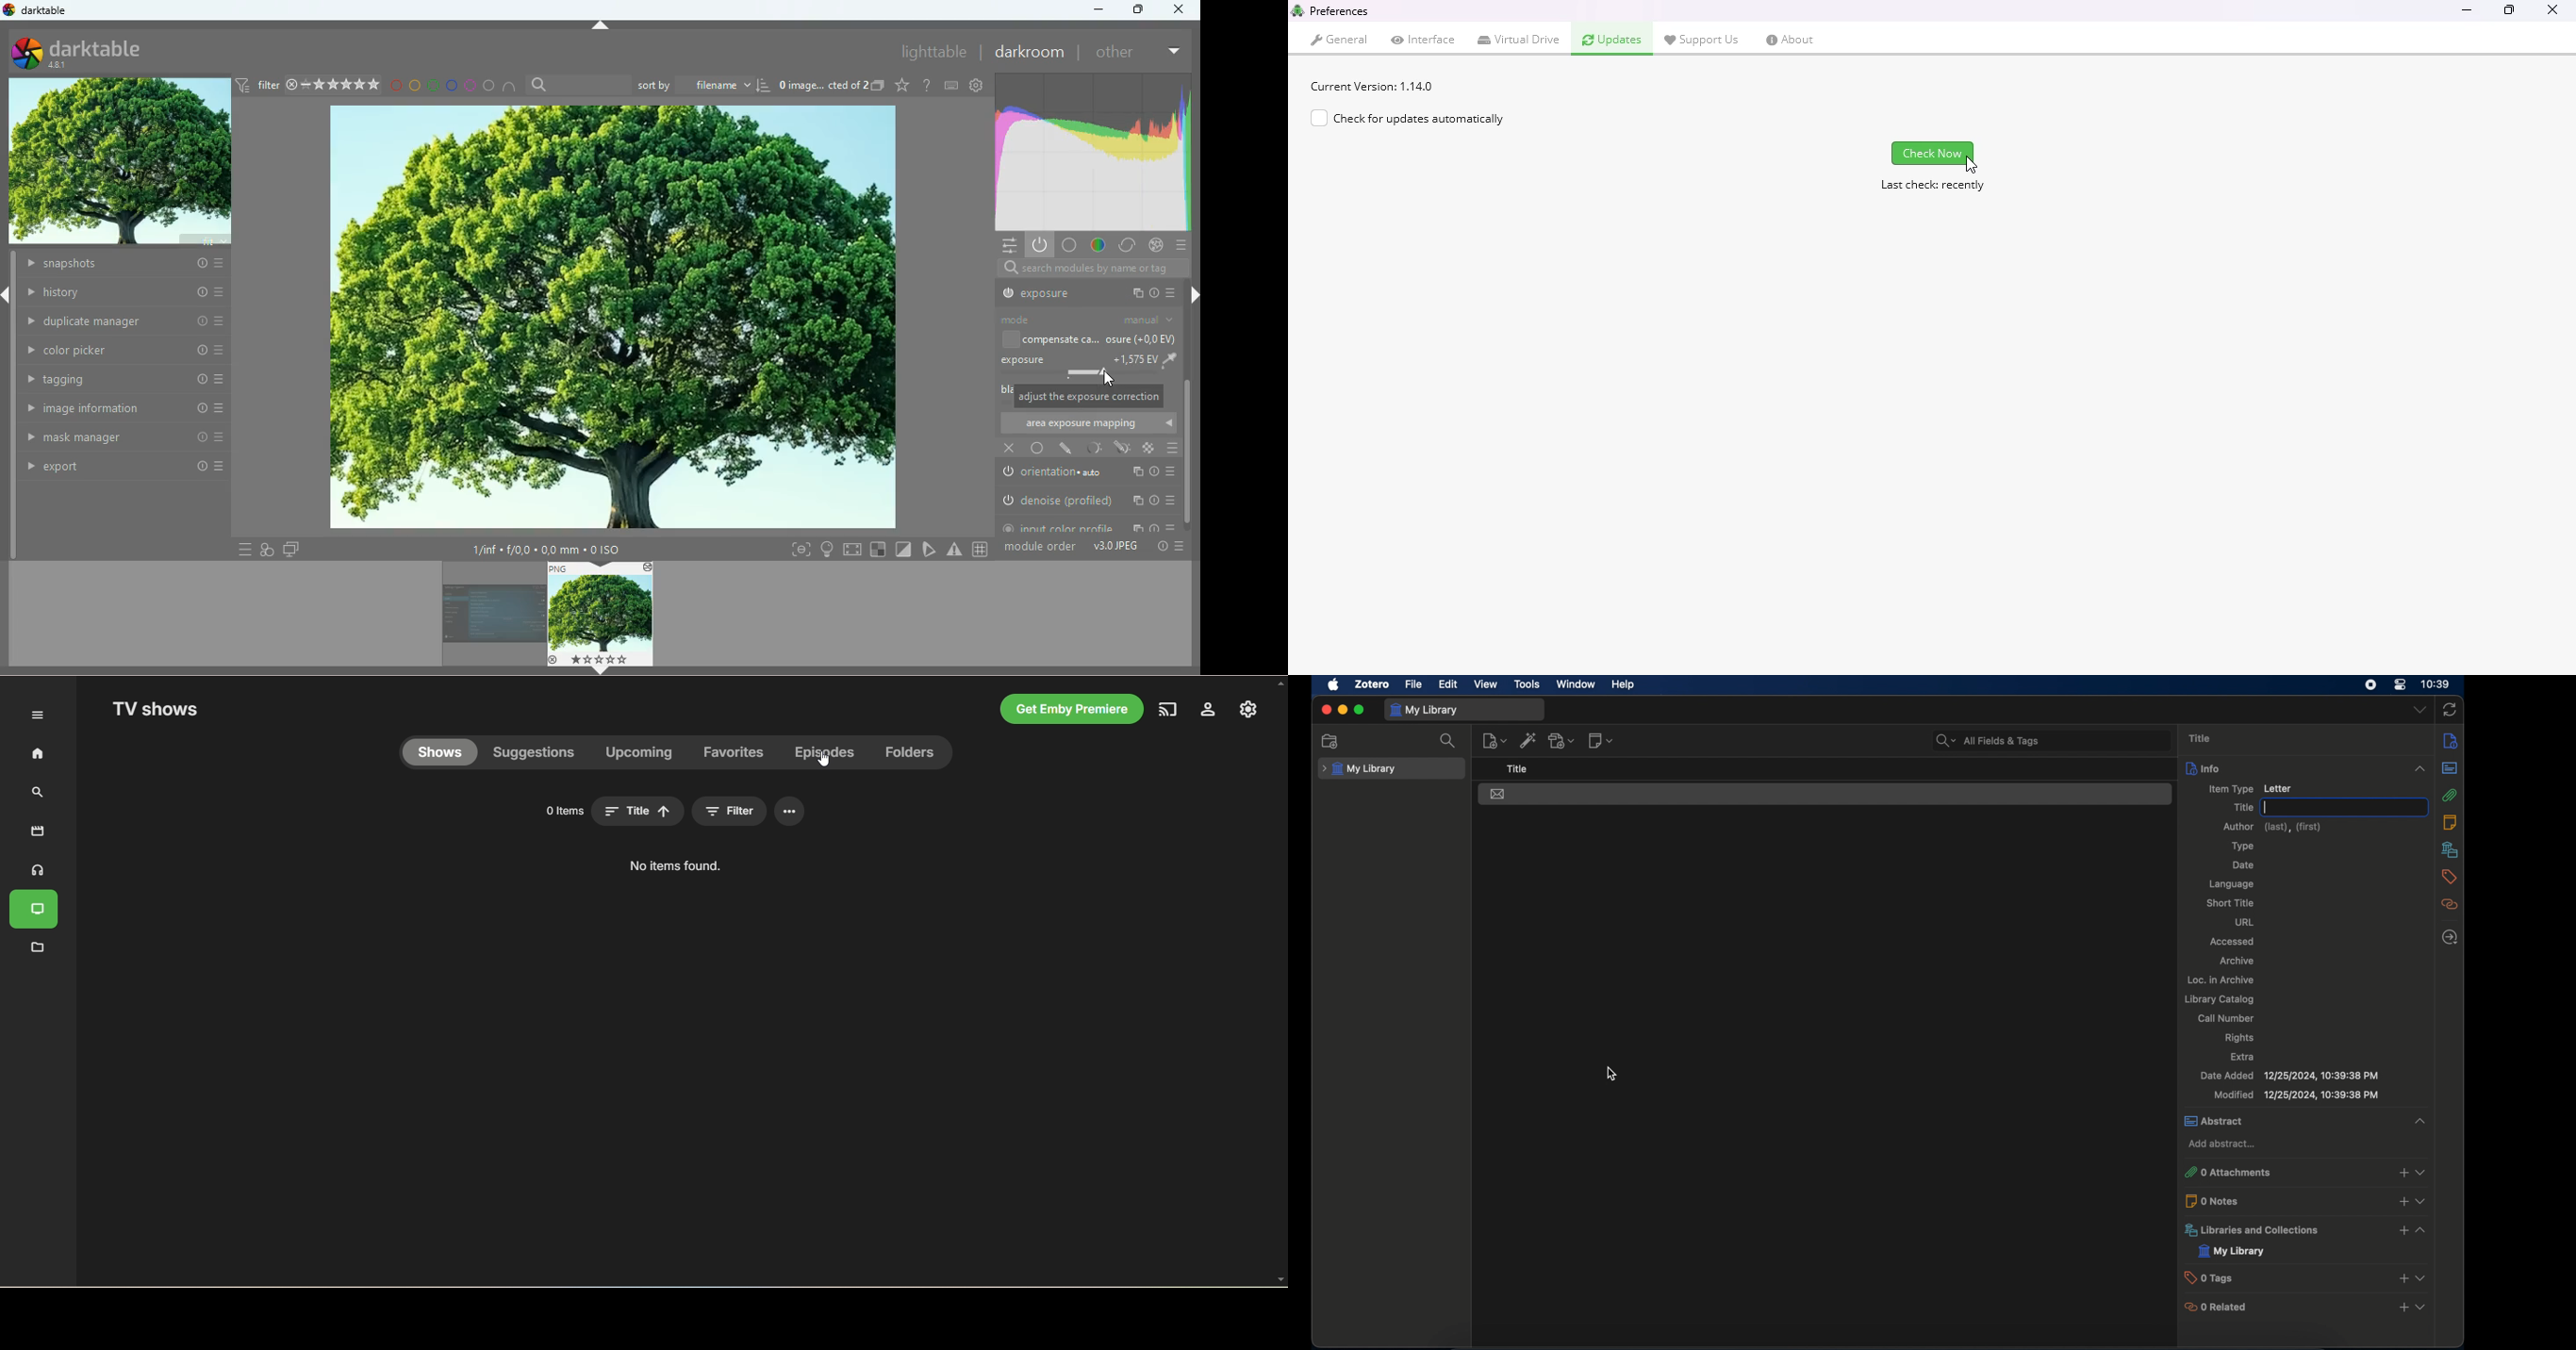 Image resolution: width=2576 pixels, height=1372 pixels. I want to click on cursor, so click(1611, 1074).